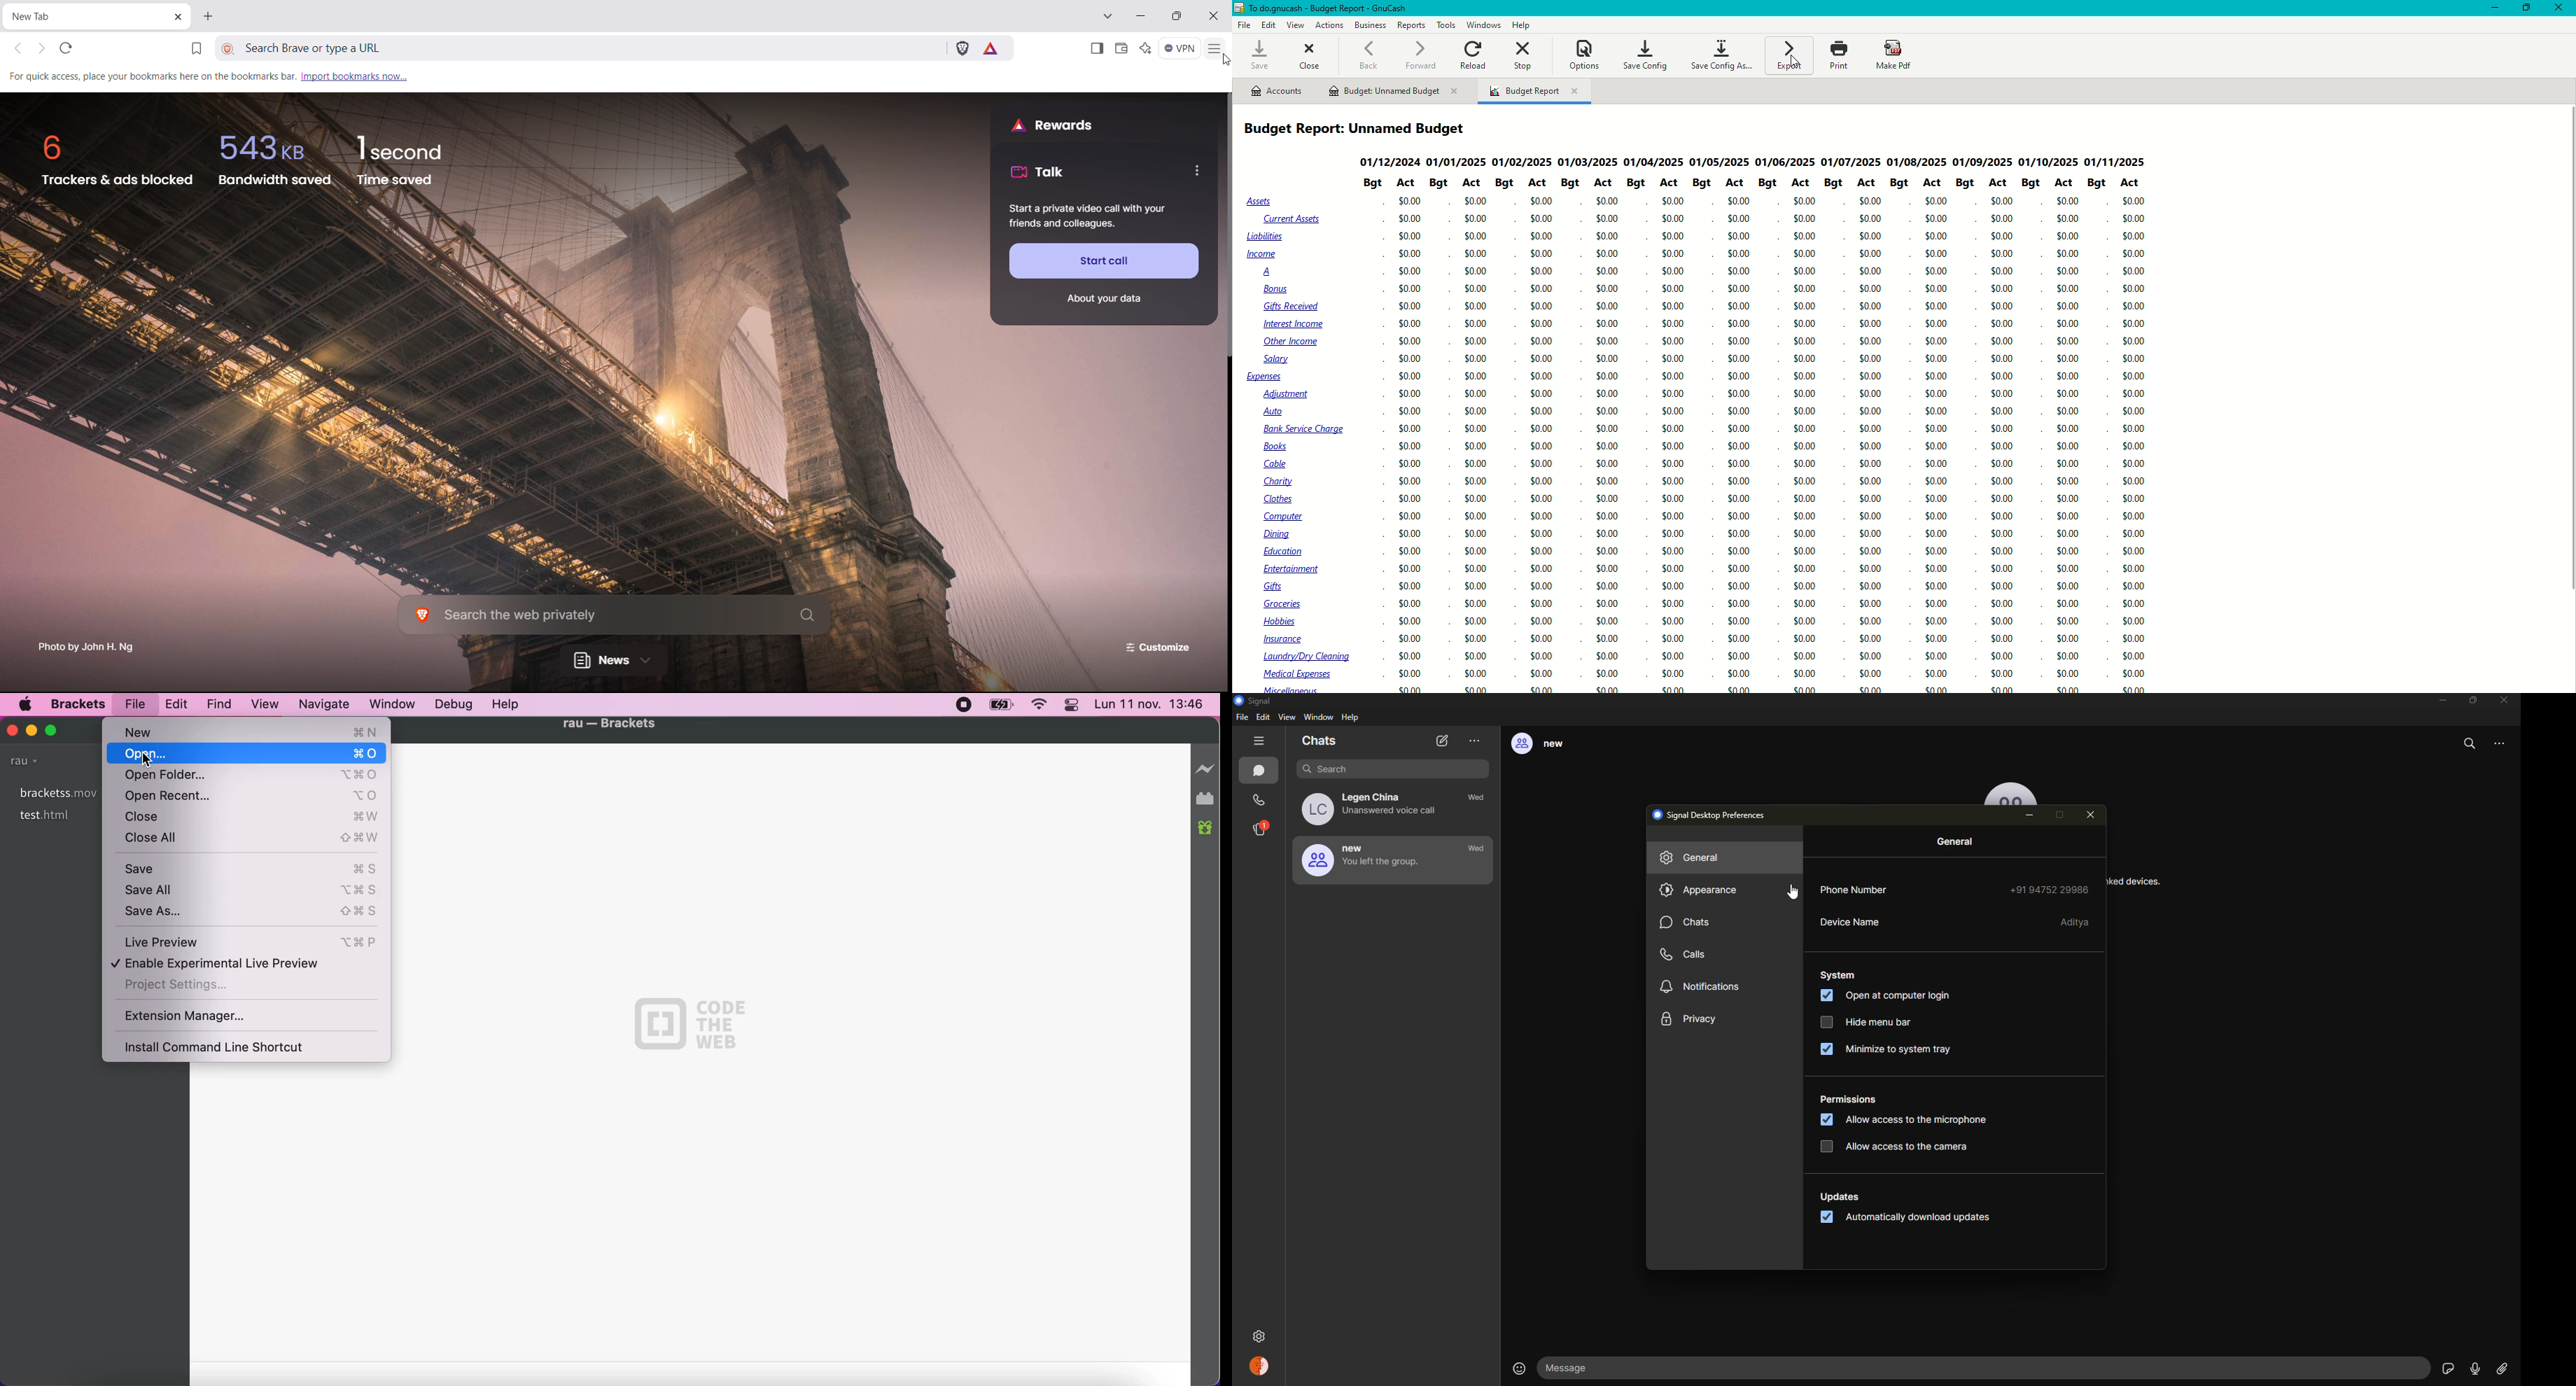 Image resolution: width=2576 pixels, height=1400 pixels. What do you see at coordinates (1544, 482) in the screenshot?
I see `$0.00` at bounding box center [1544, 482].